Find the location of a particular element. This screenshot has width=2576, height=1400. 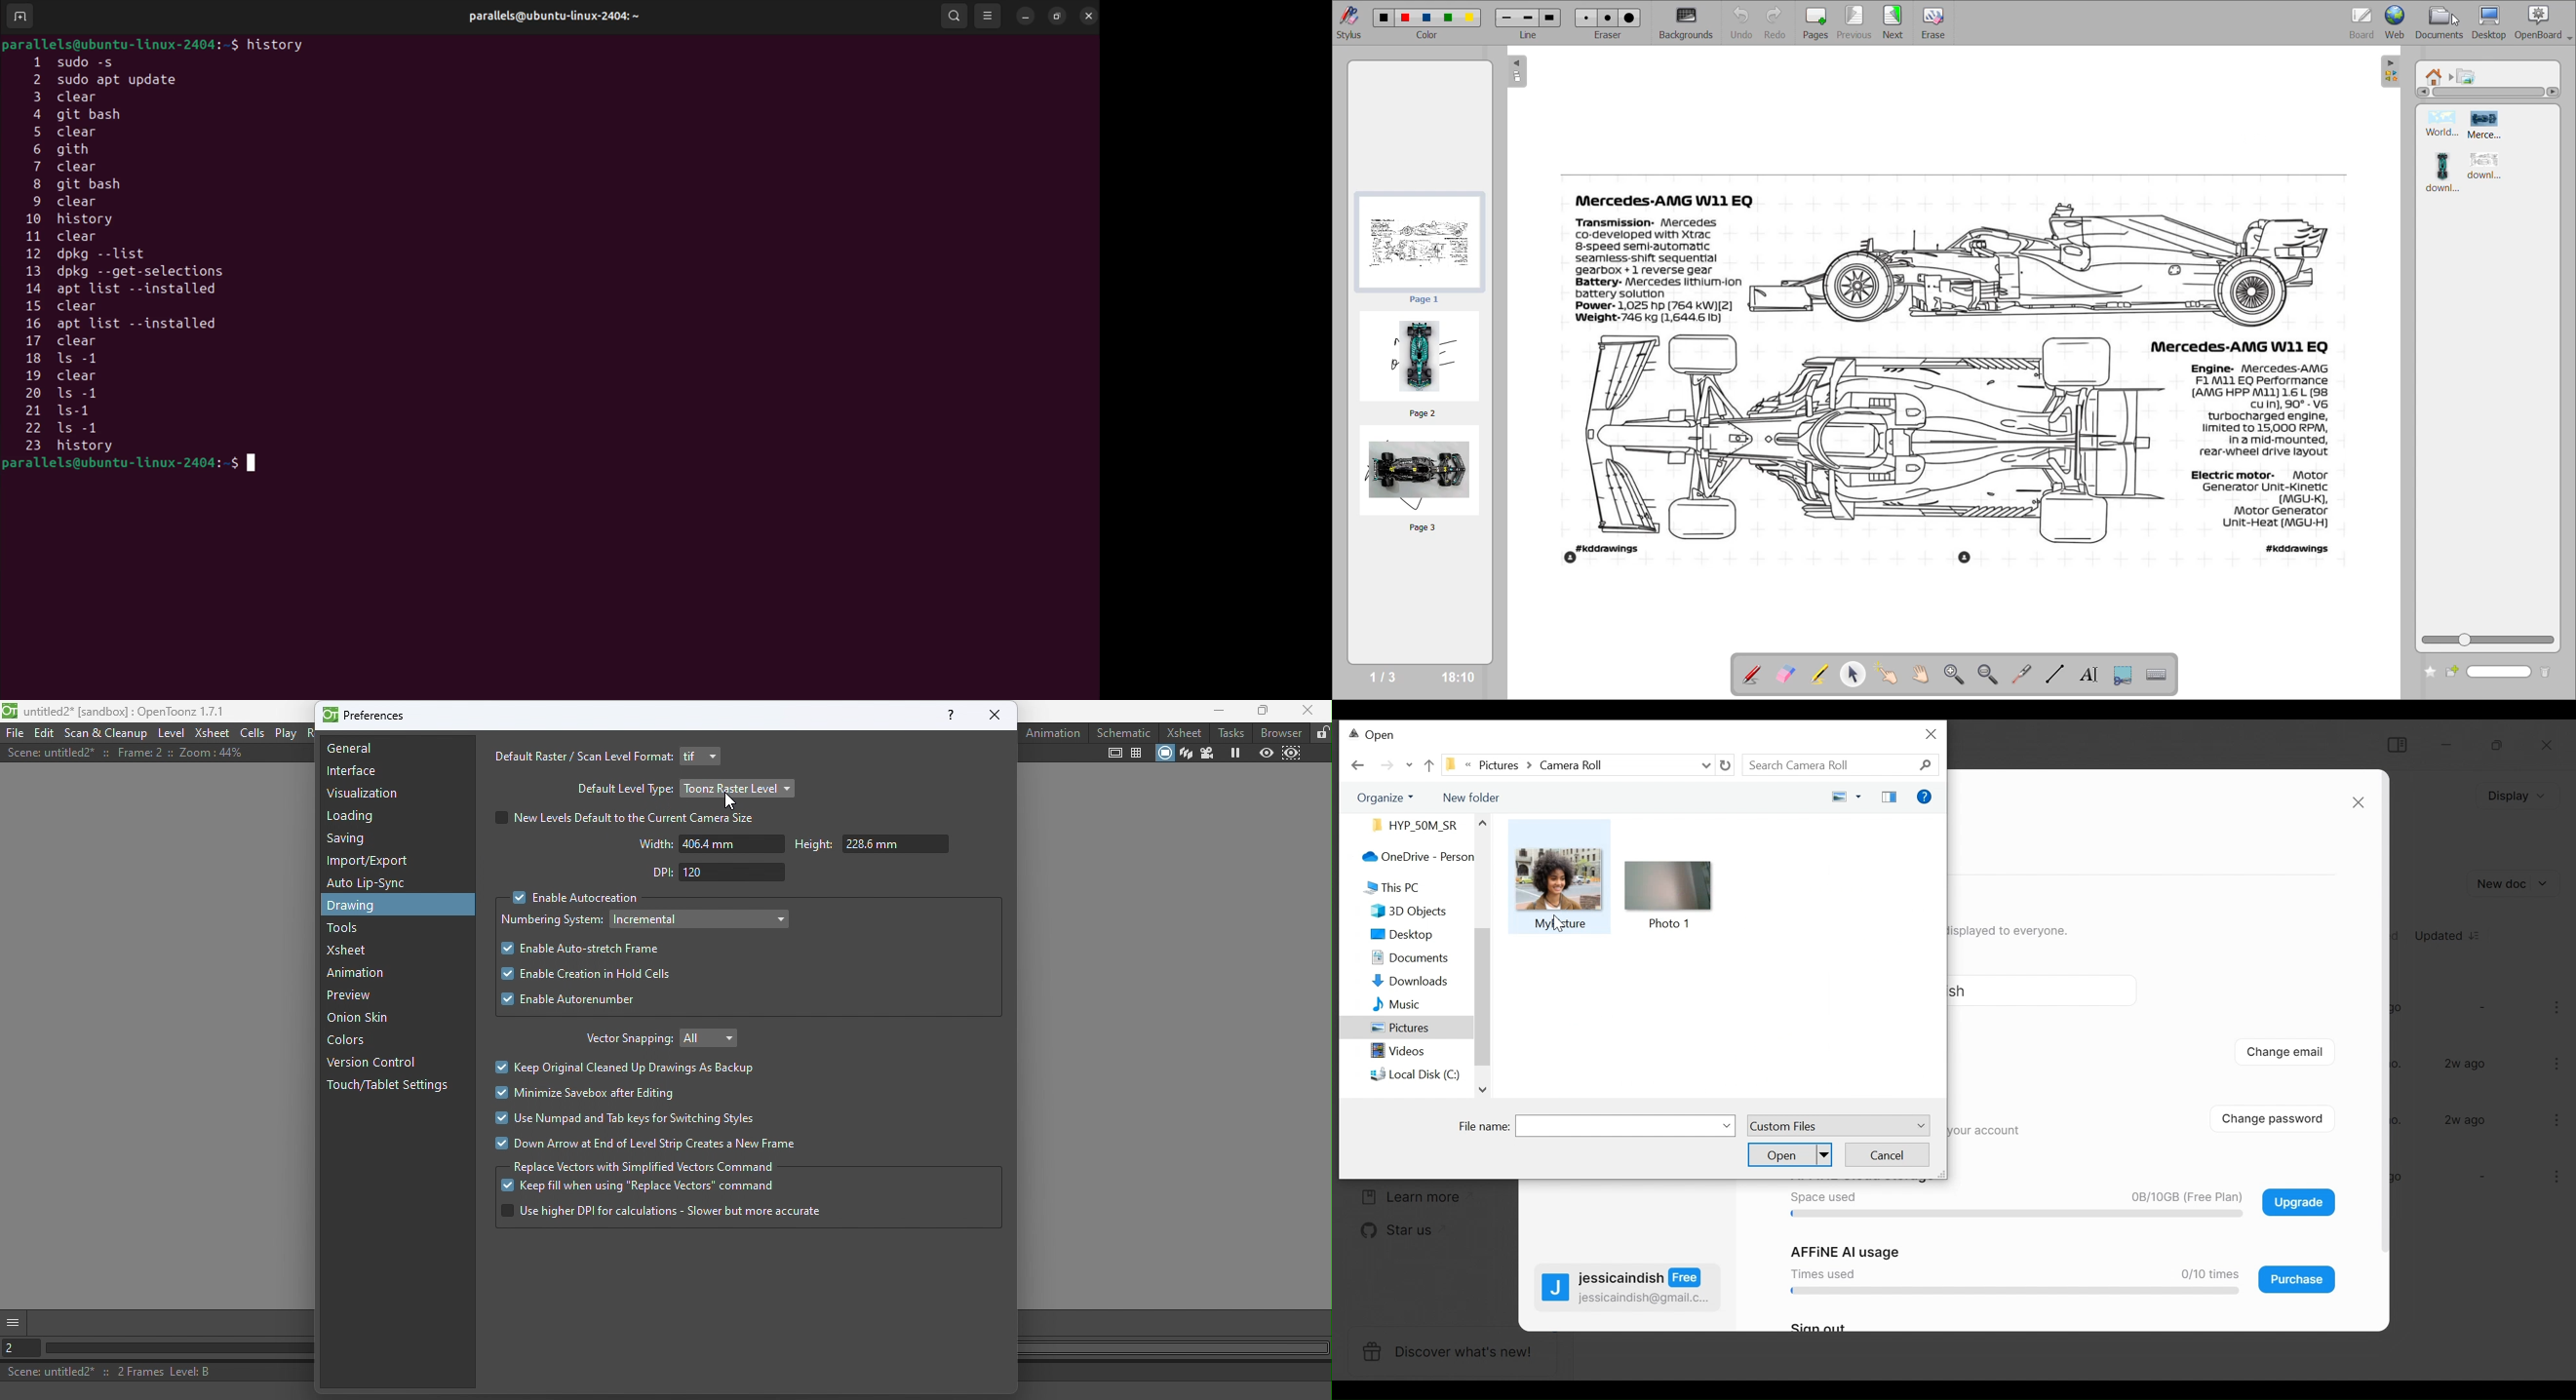

18:10 is located at coordinates (1455, 678).